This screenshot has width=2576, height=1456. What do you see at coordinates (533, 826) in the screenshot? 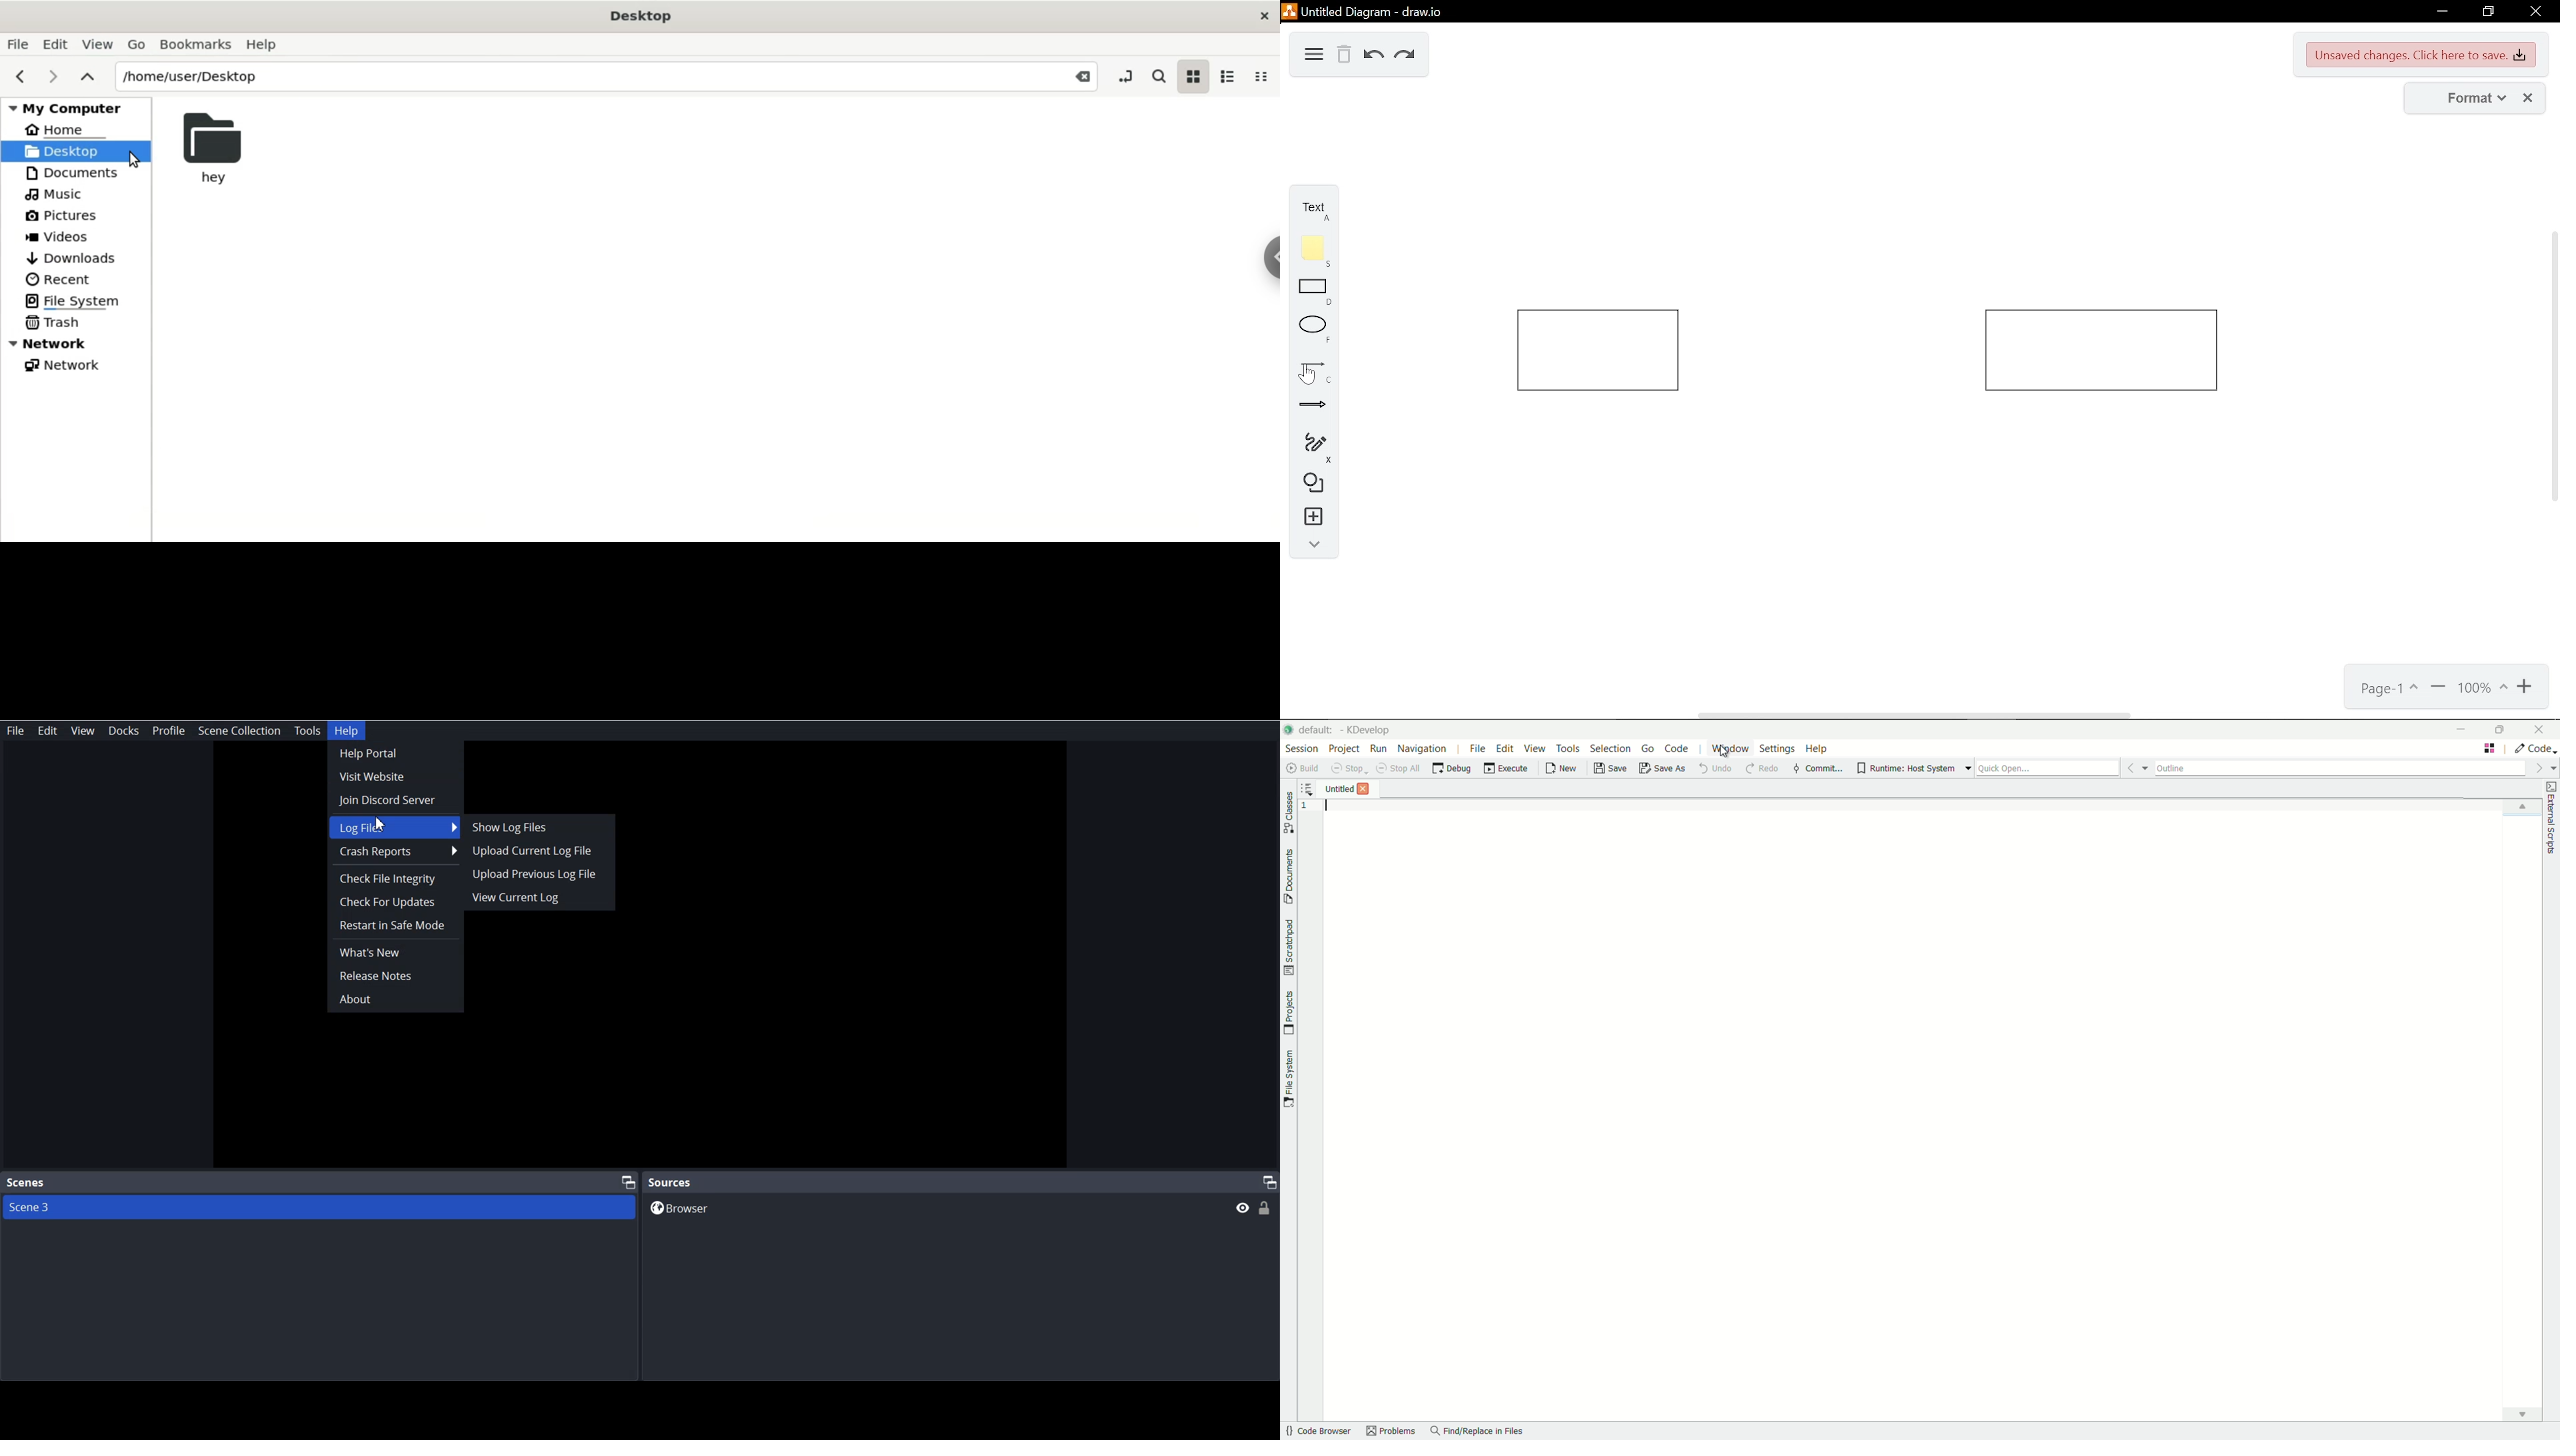
I see `Show Log Files` at bounding box center [533, 826].